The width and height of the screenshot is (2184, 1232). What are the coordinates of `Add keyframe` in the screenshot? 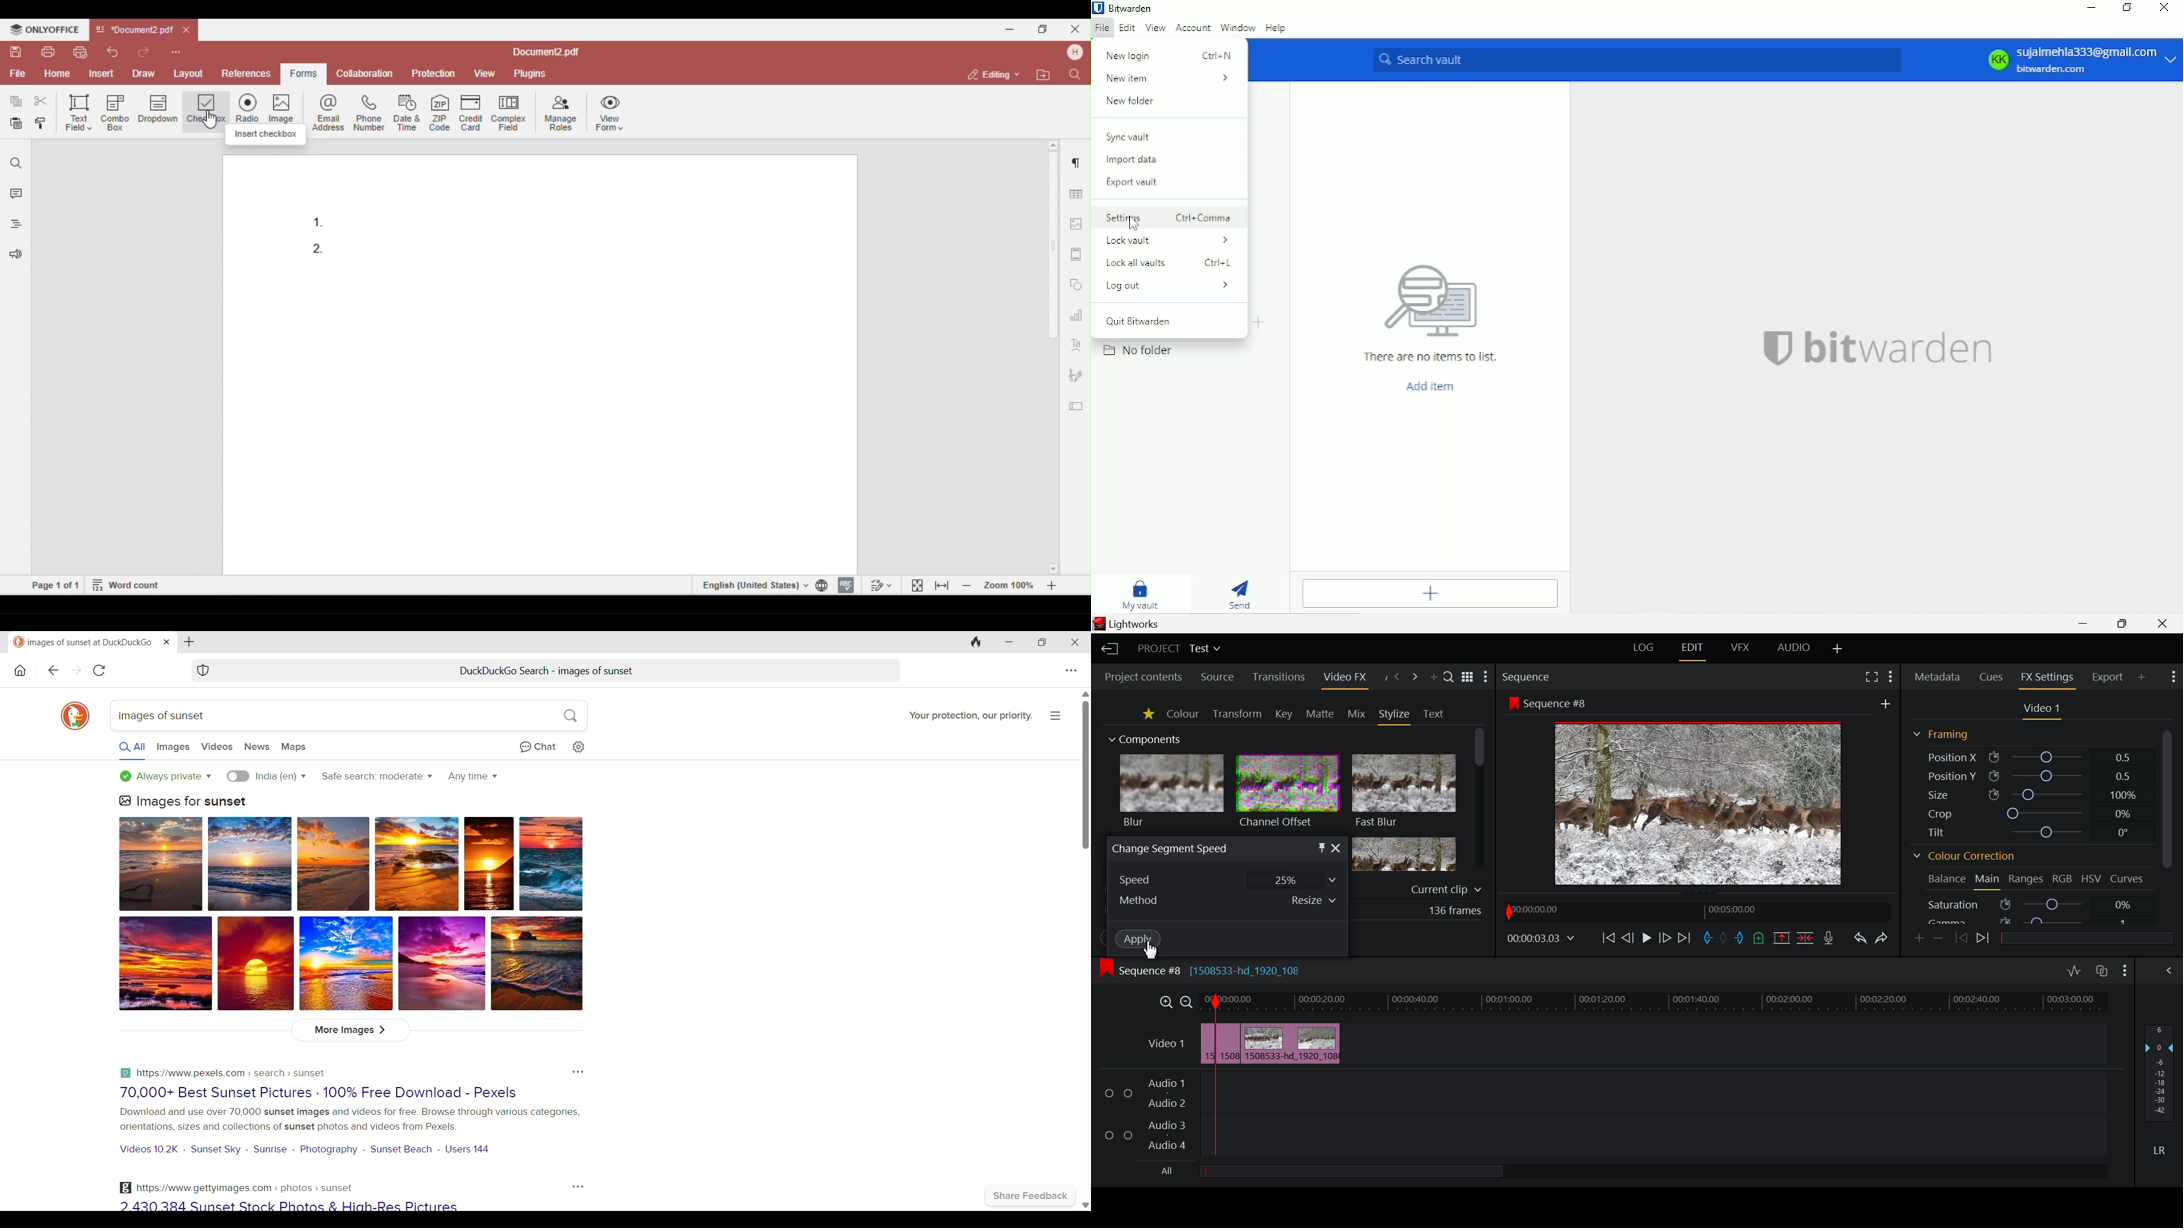 It's located at (1919, 939).